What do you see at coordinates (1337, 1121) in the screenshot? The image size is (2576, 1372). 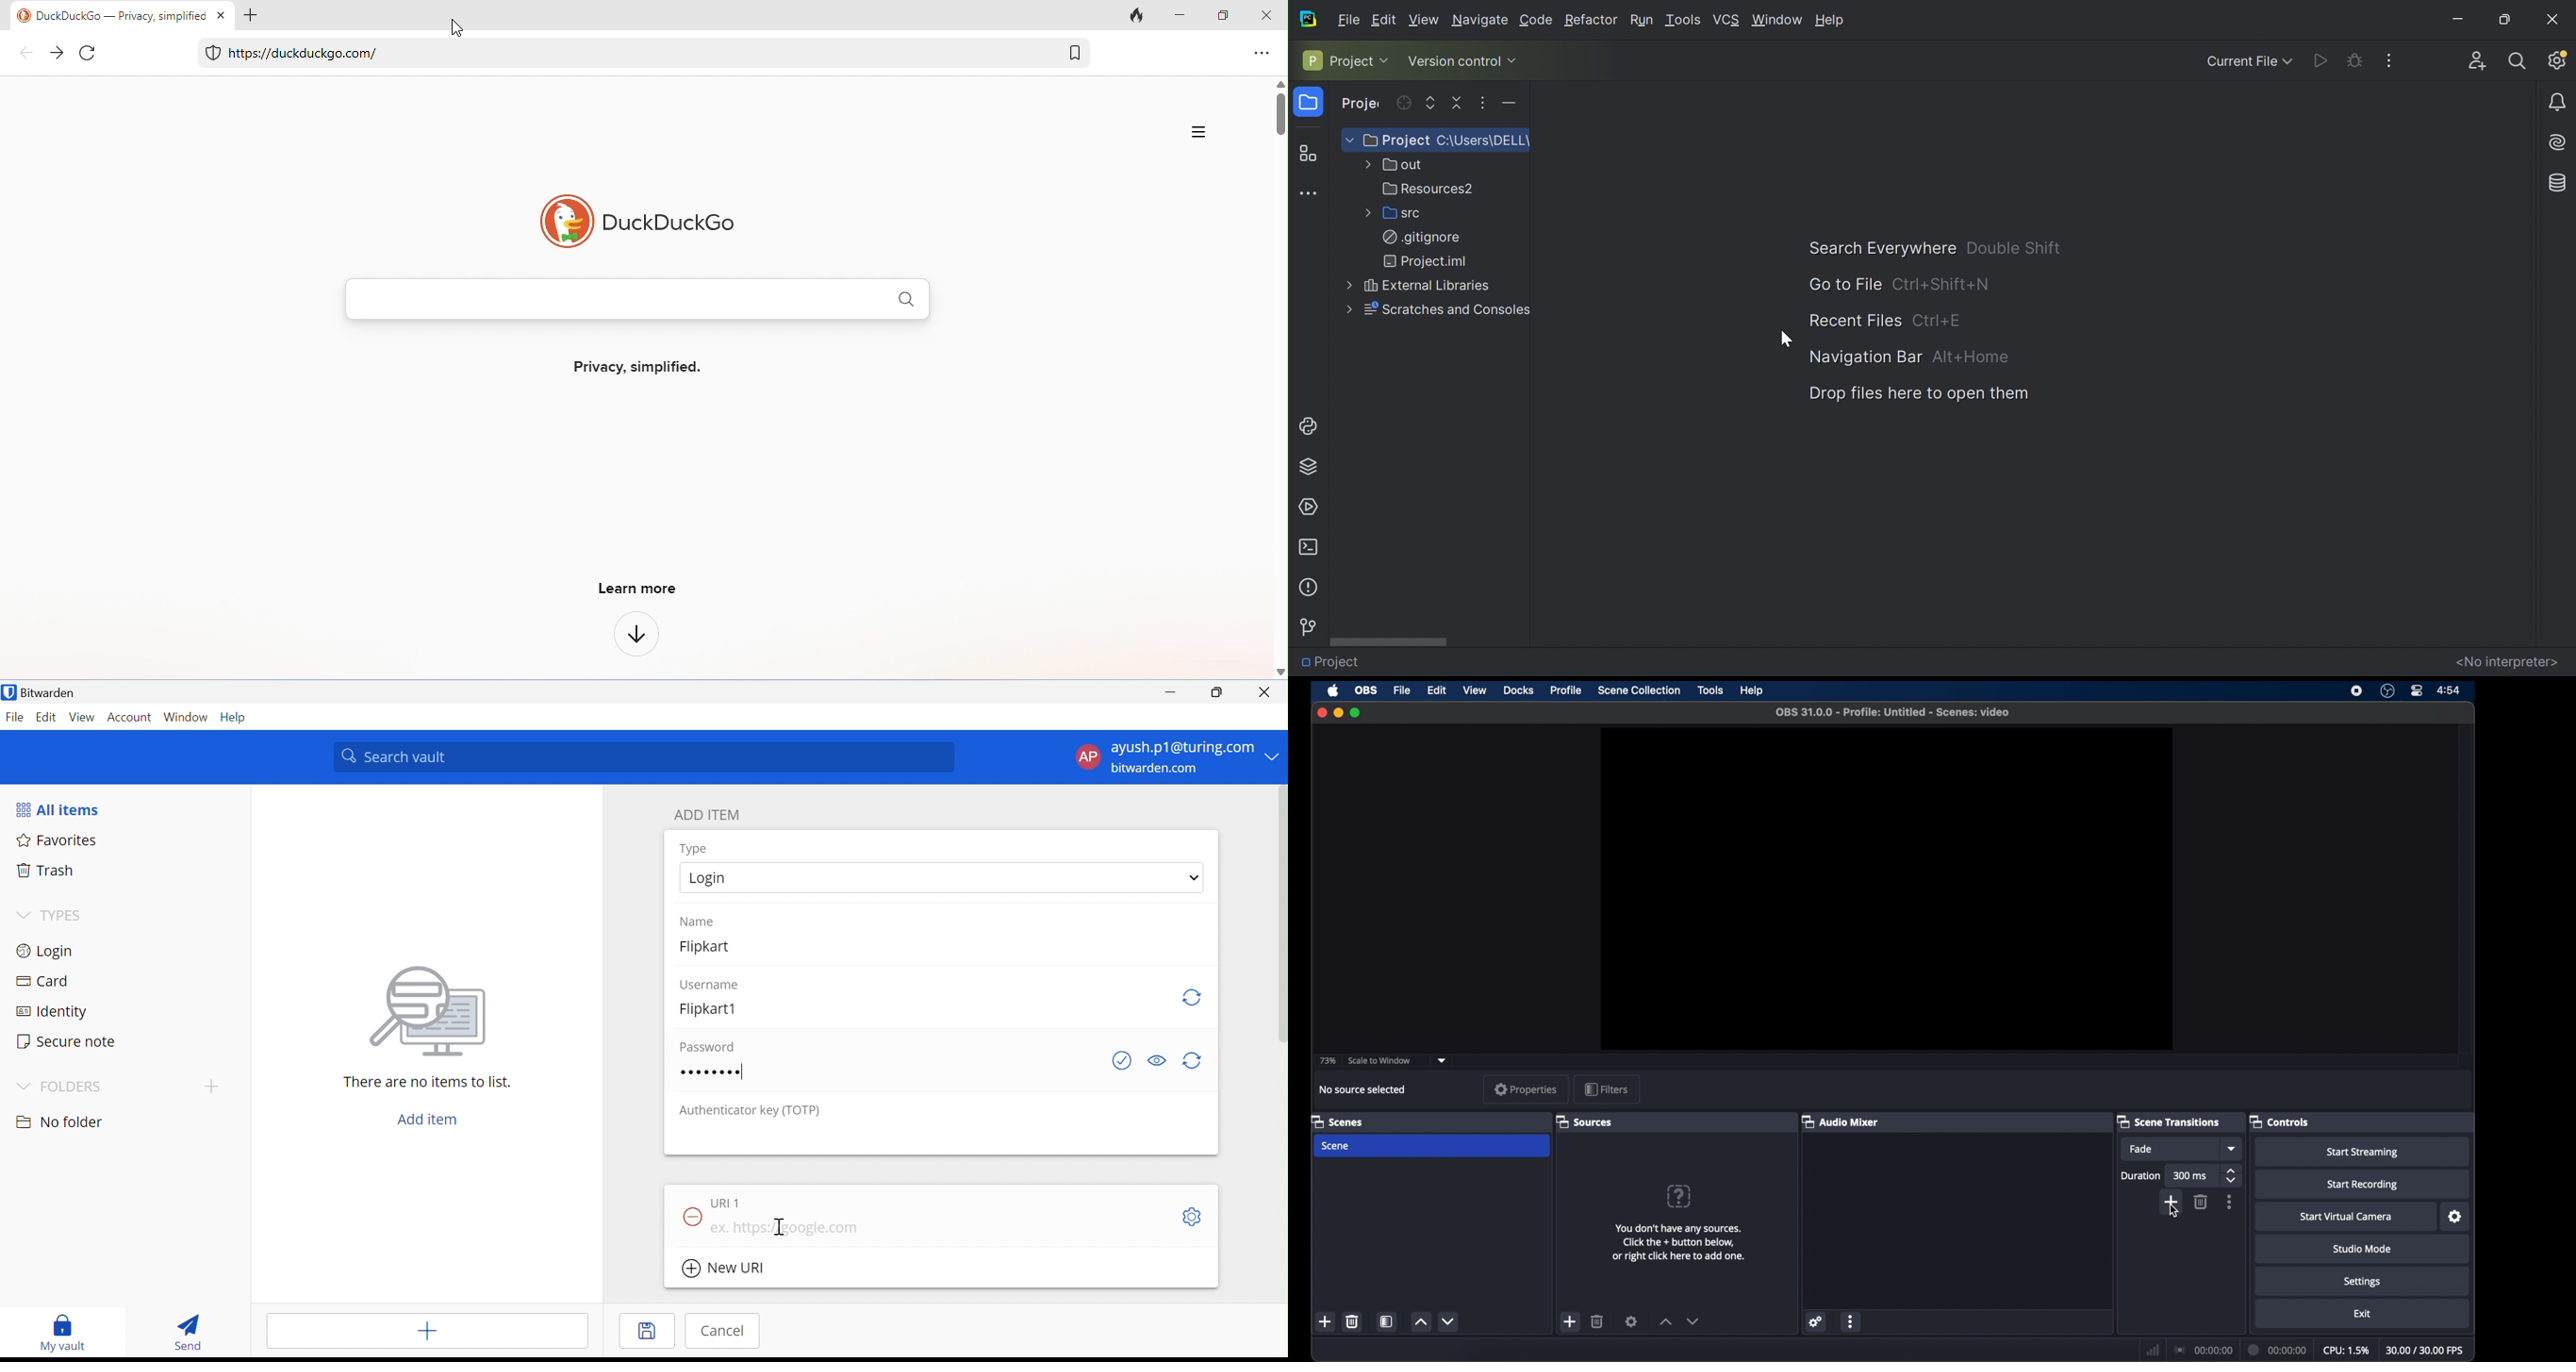 I see `scenes` at bounding box center [1337, 1121].